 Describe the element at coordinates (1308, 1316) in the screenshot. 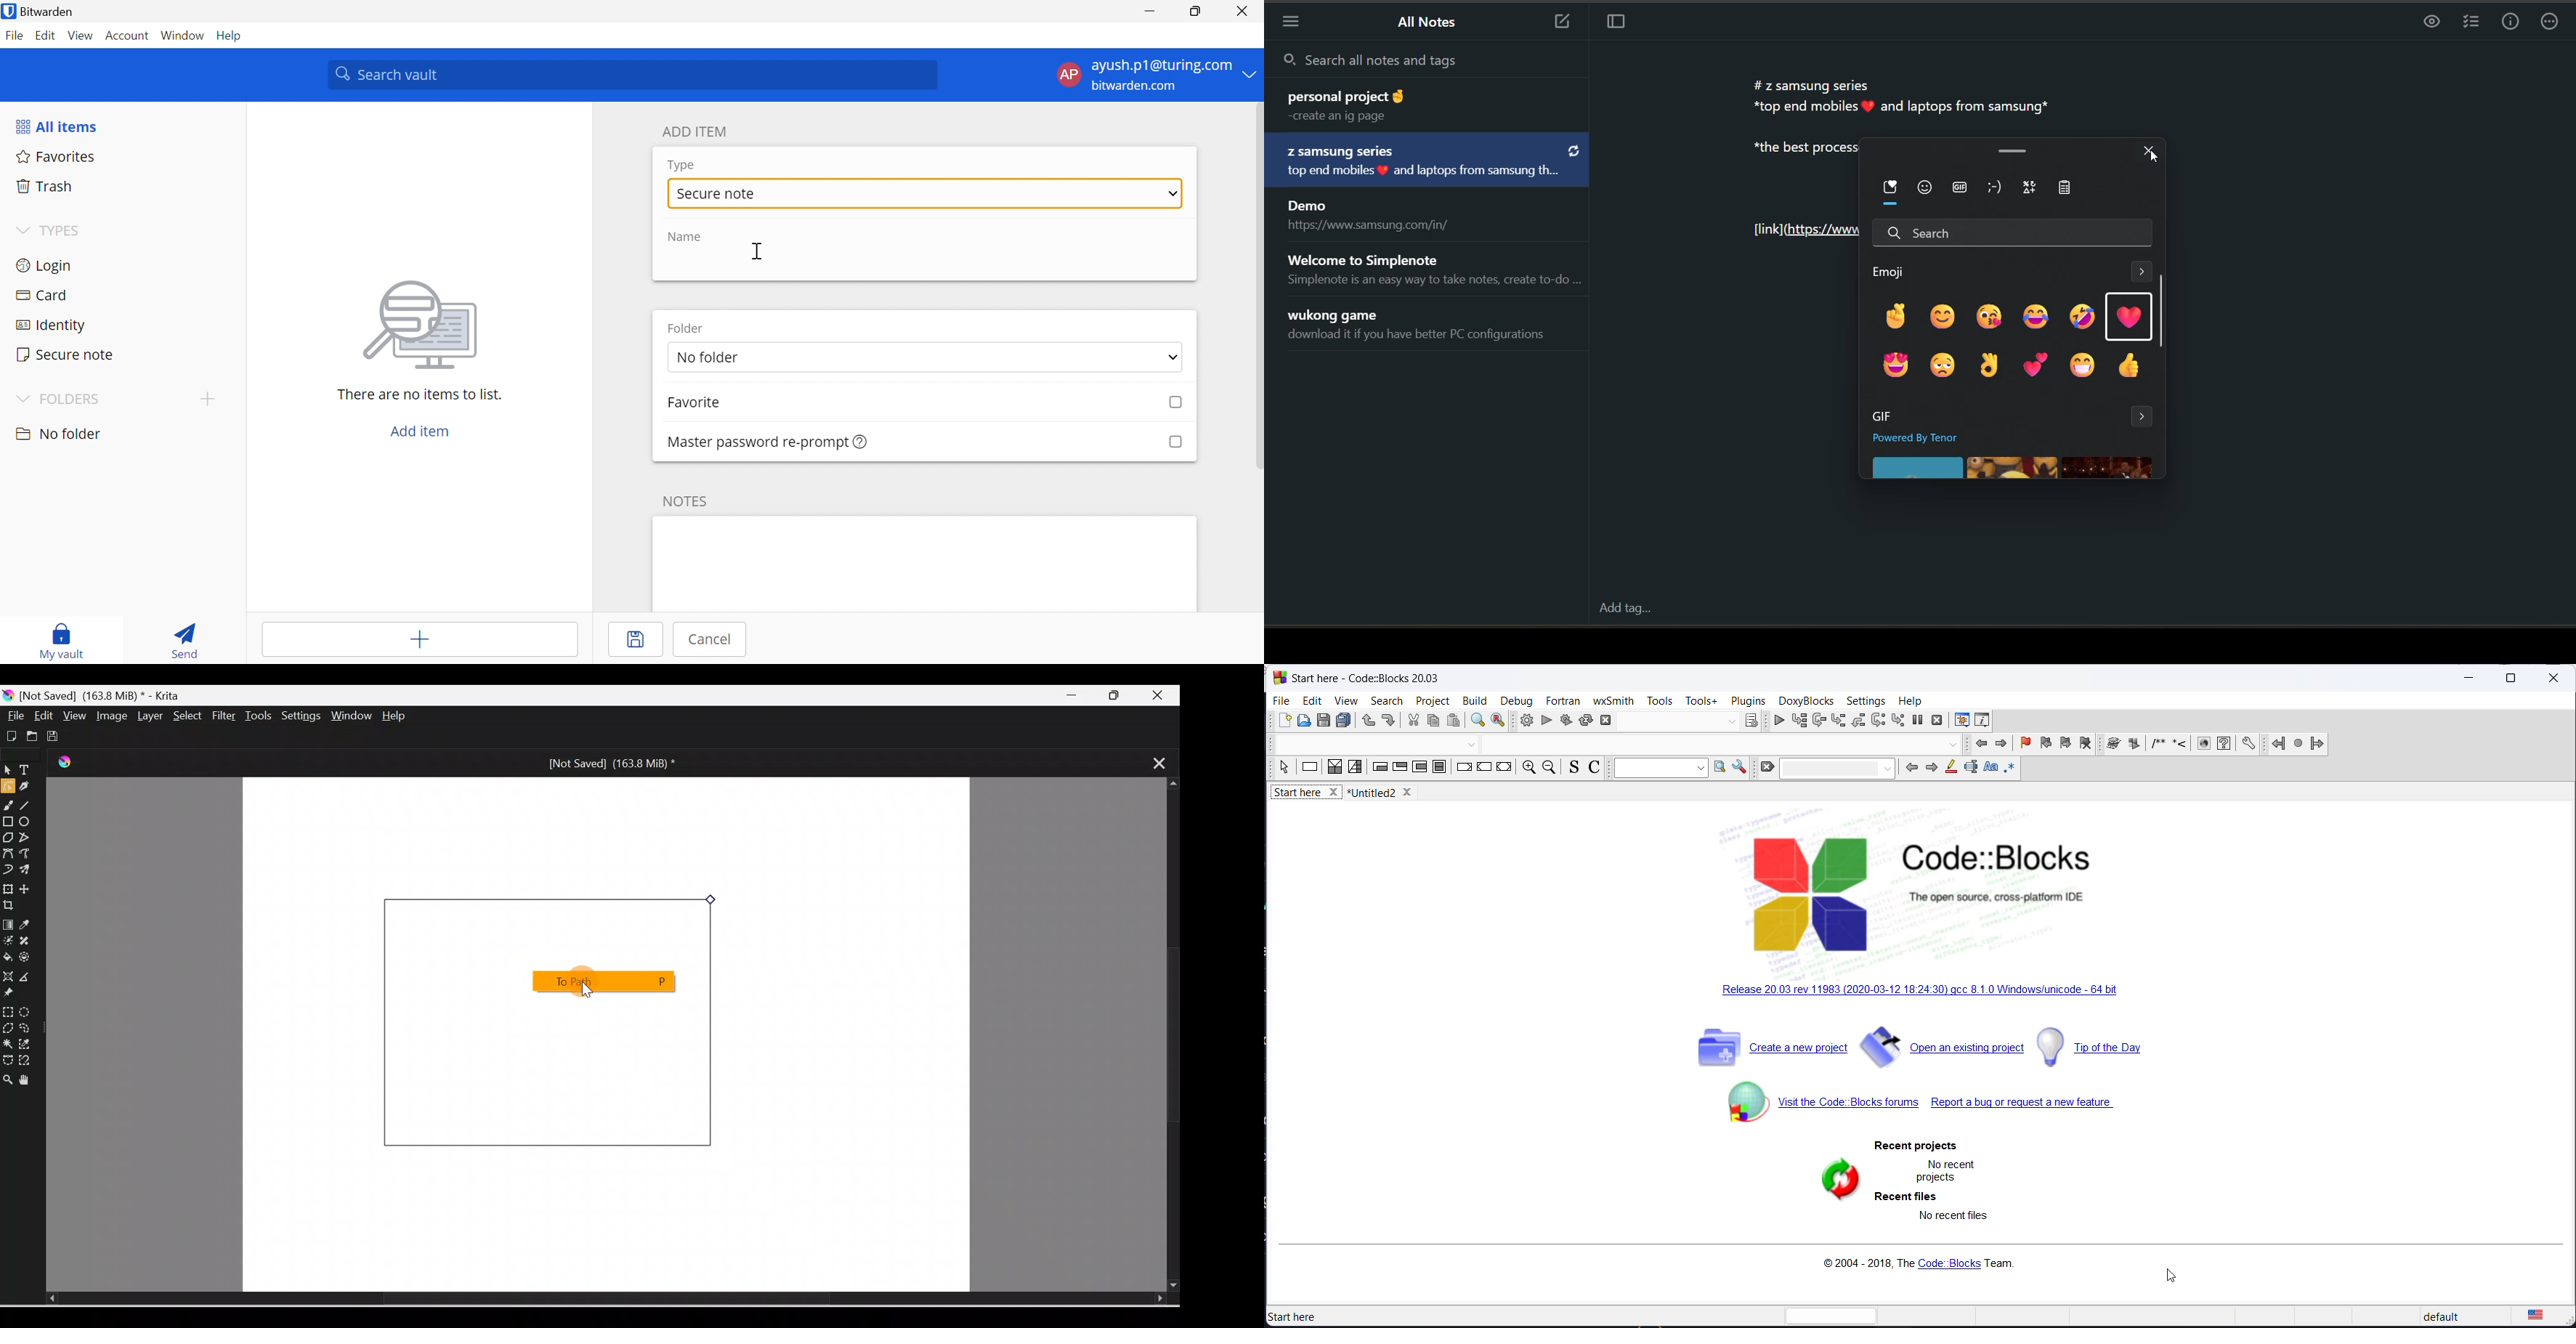

I see `Start here` at that location.